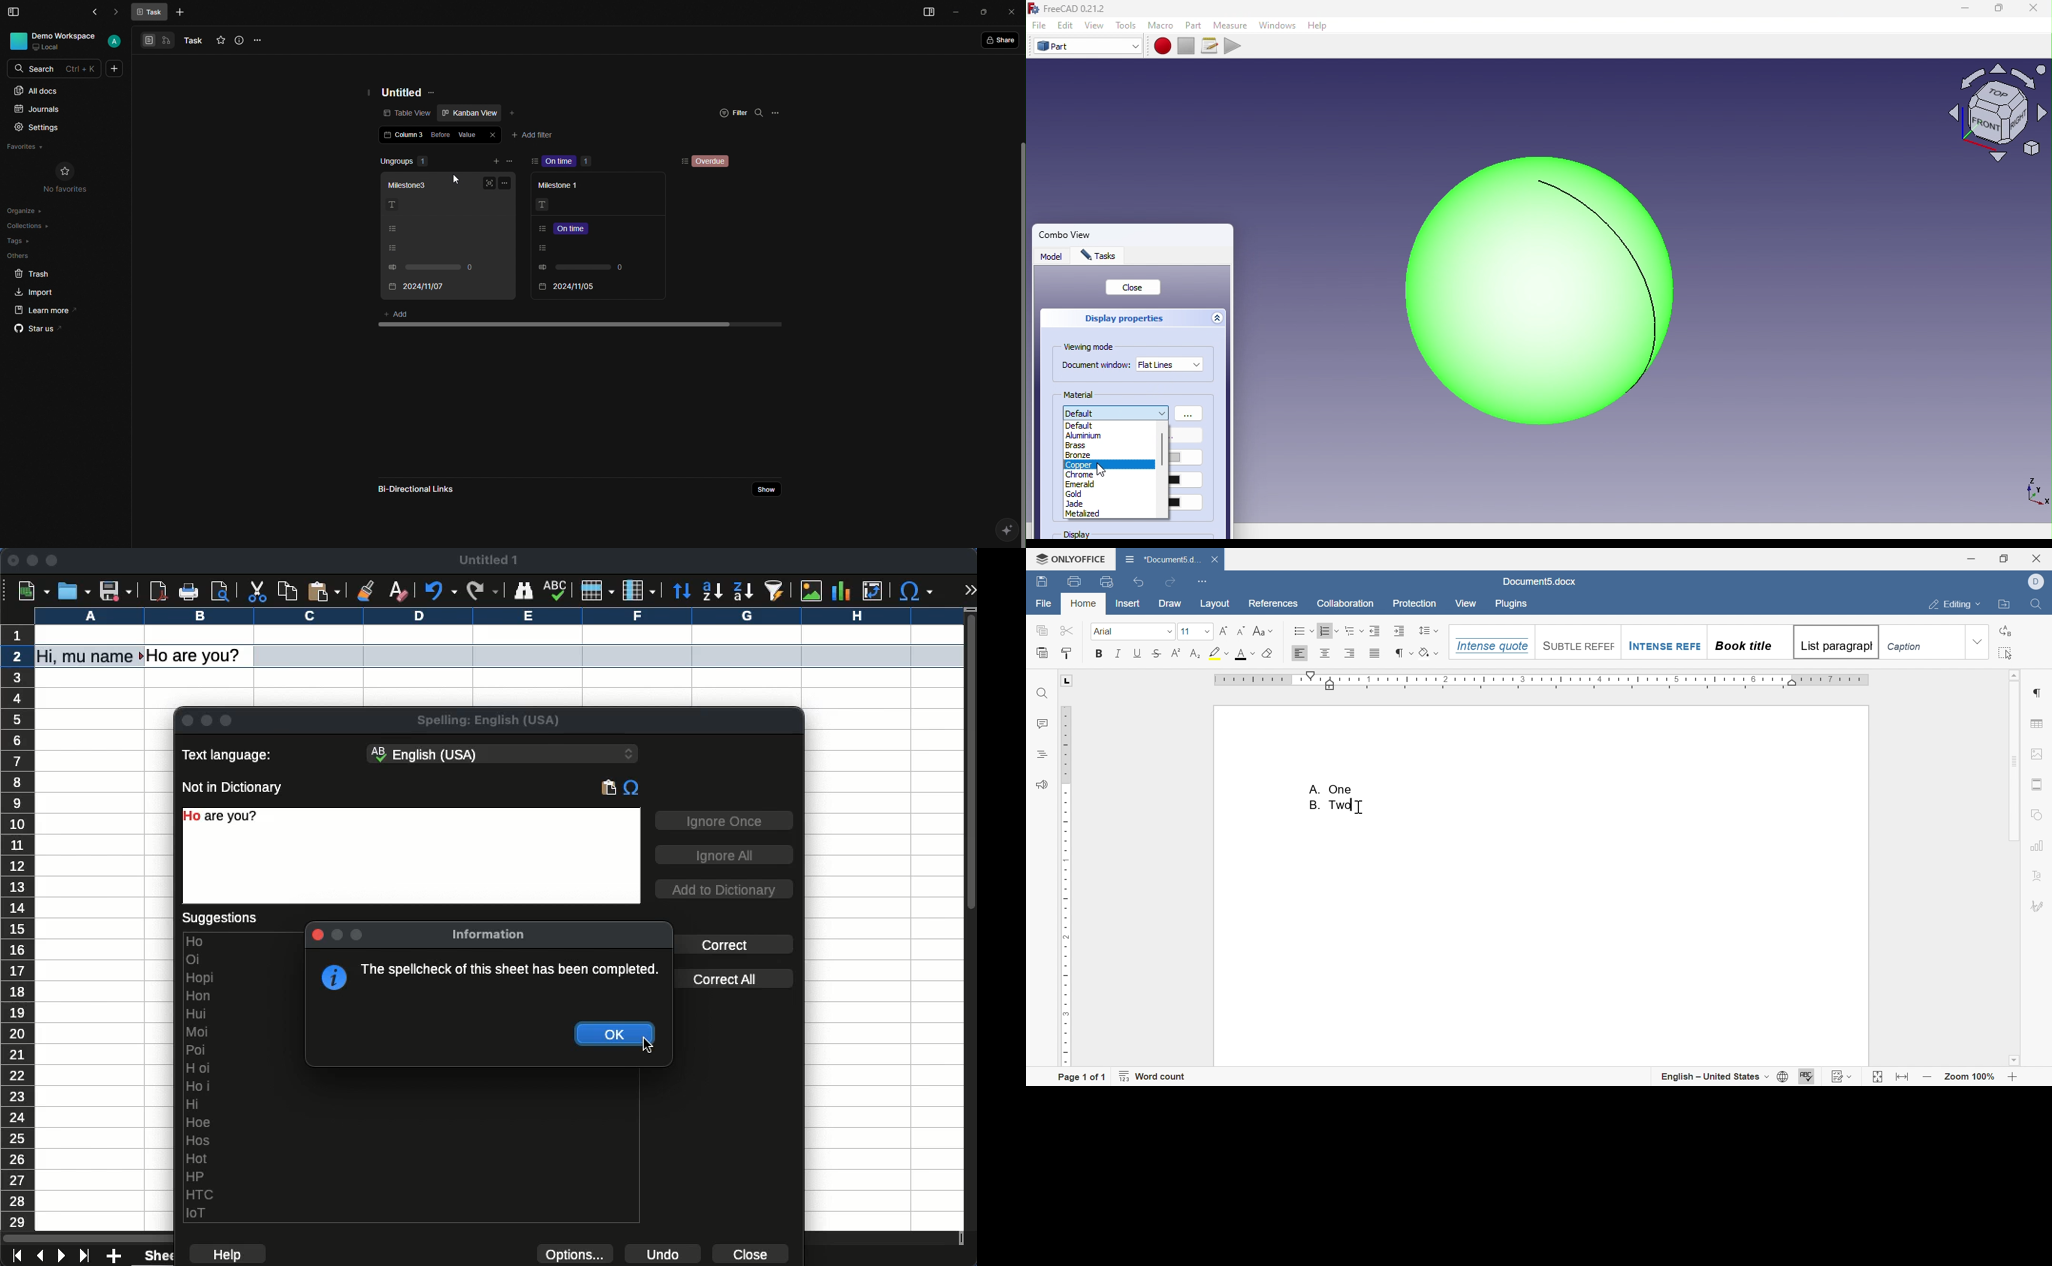 Image resolution: width=2072 pixels, height=1288 pixels. Describe the element at coordinates (631, 789) in the screenshot. I see `special characters` at that location.